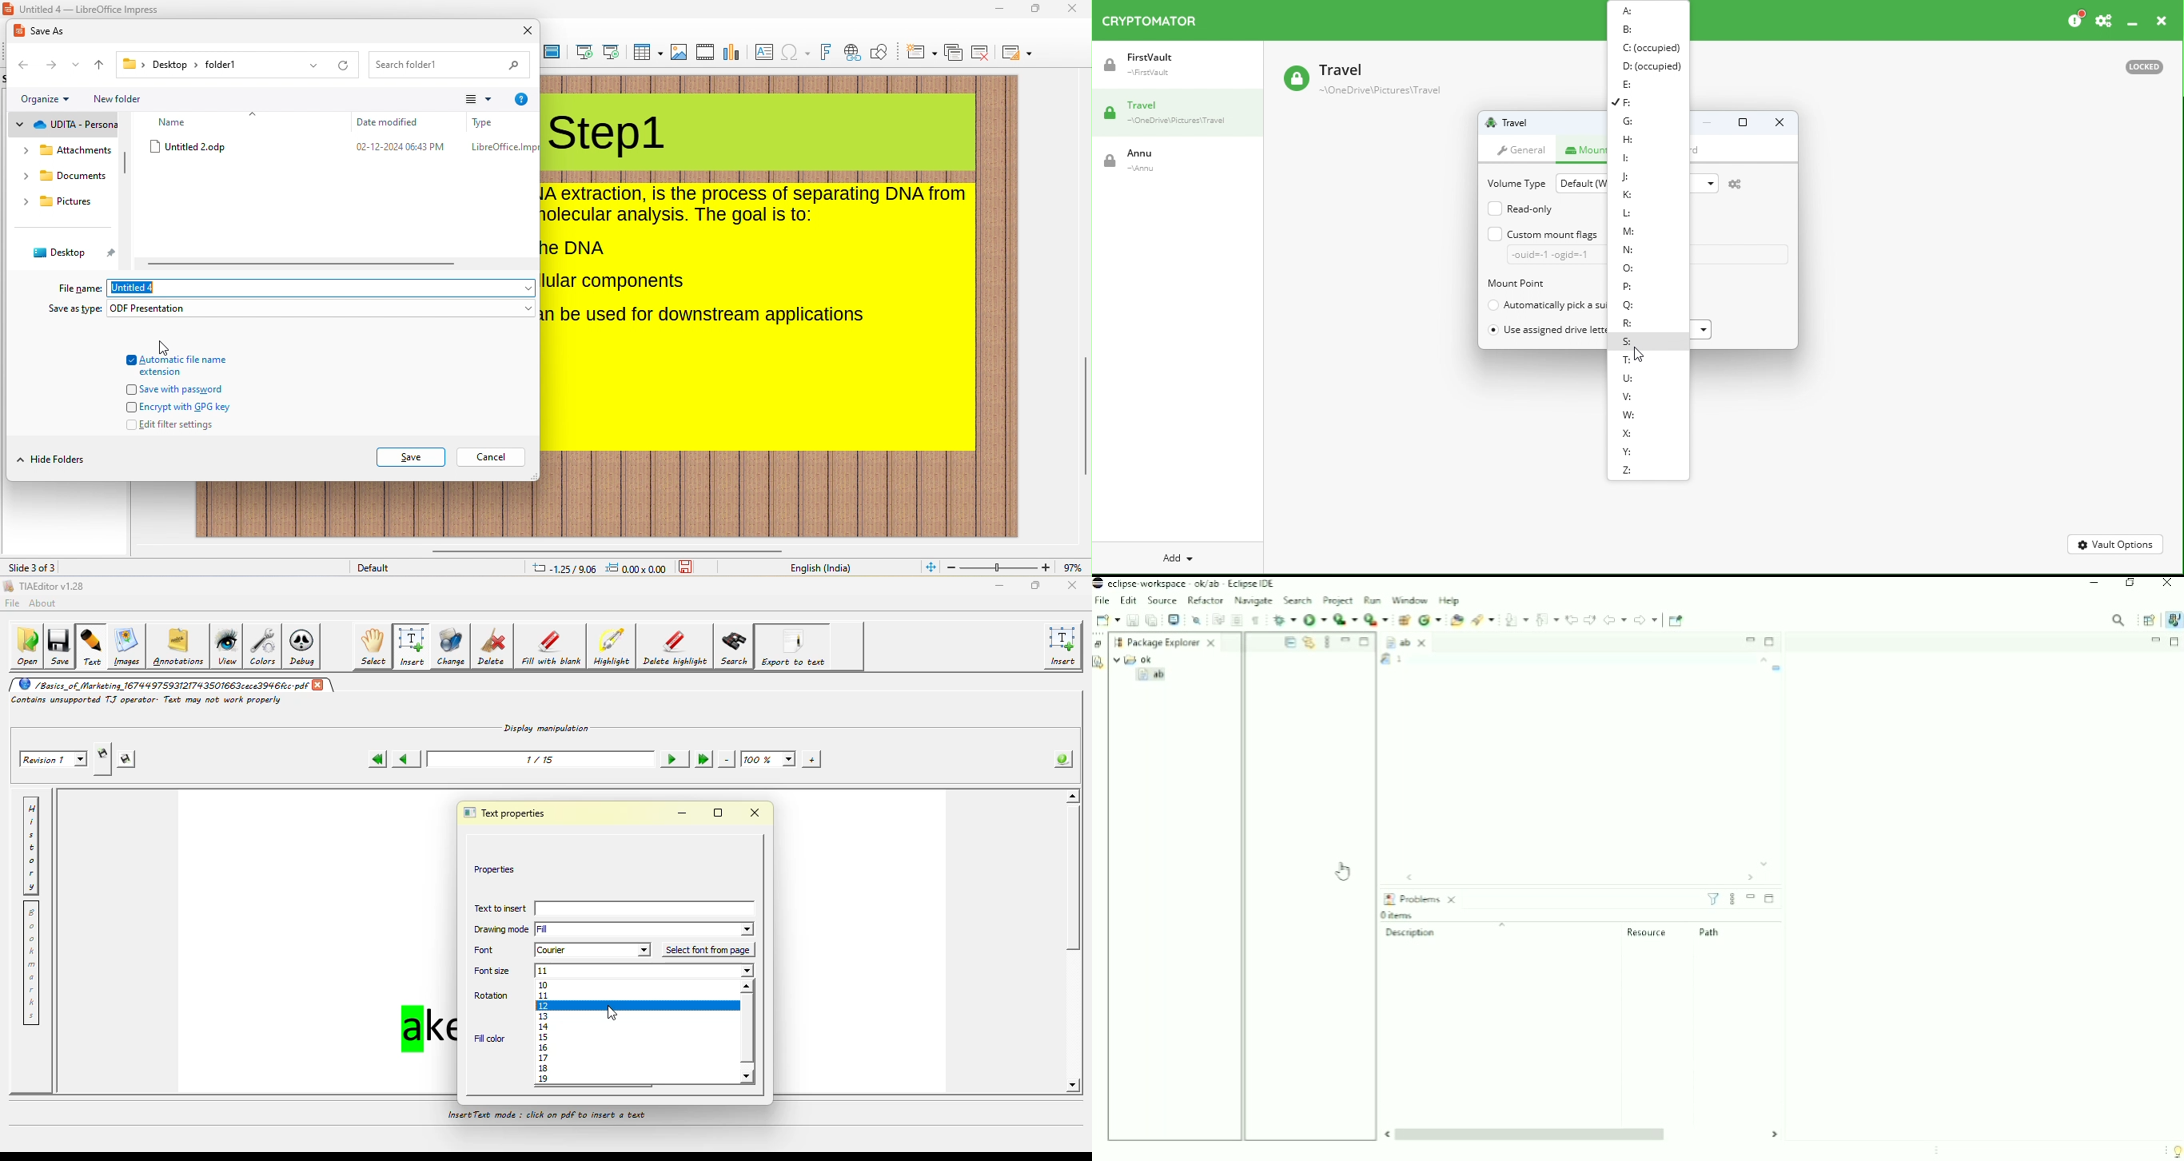  I want to click on Font size, so click(492, 973).